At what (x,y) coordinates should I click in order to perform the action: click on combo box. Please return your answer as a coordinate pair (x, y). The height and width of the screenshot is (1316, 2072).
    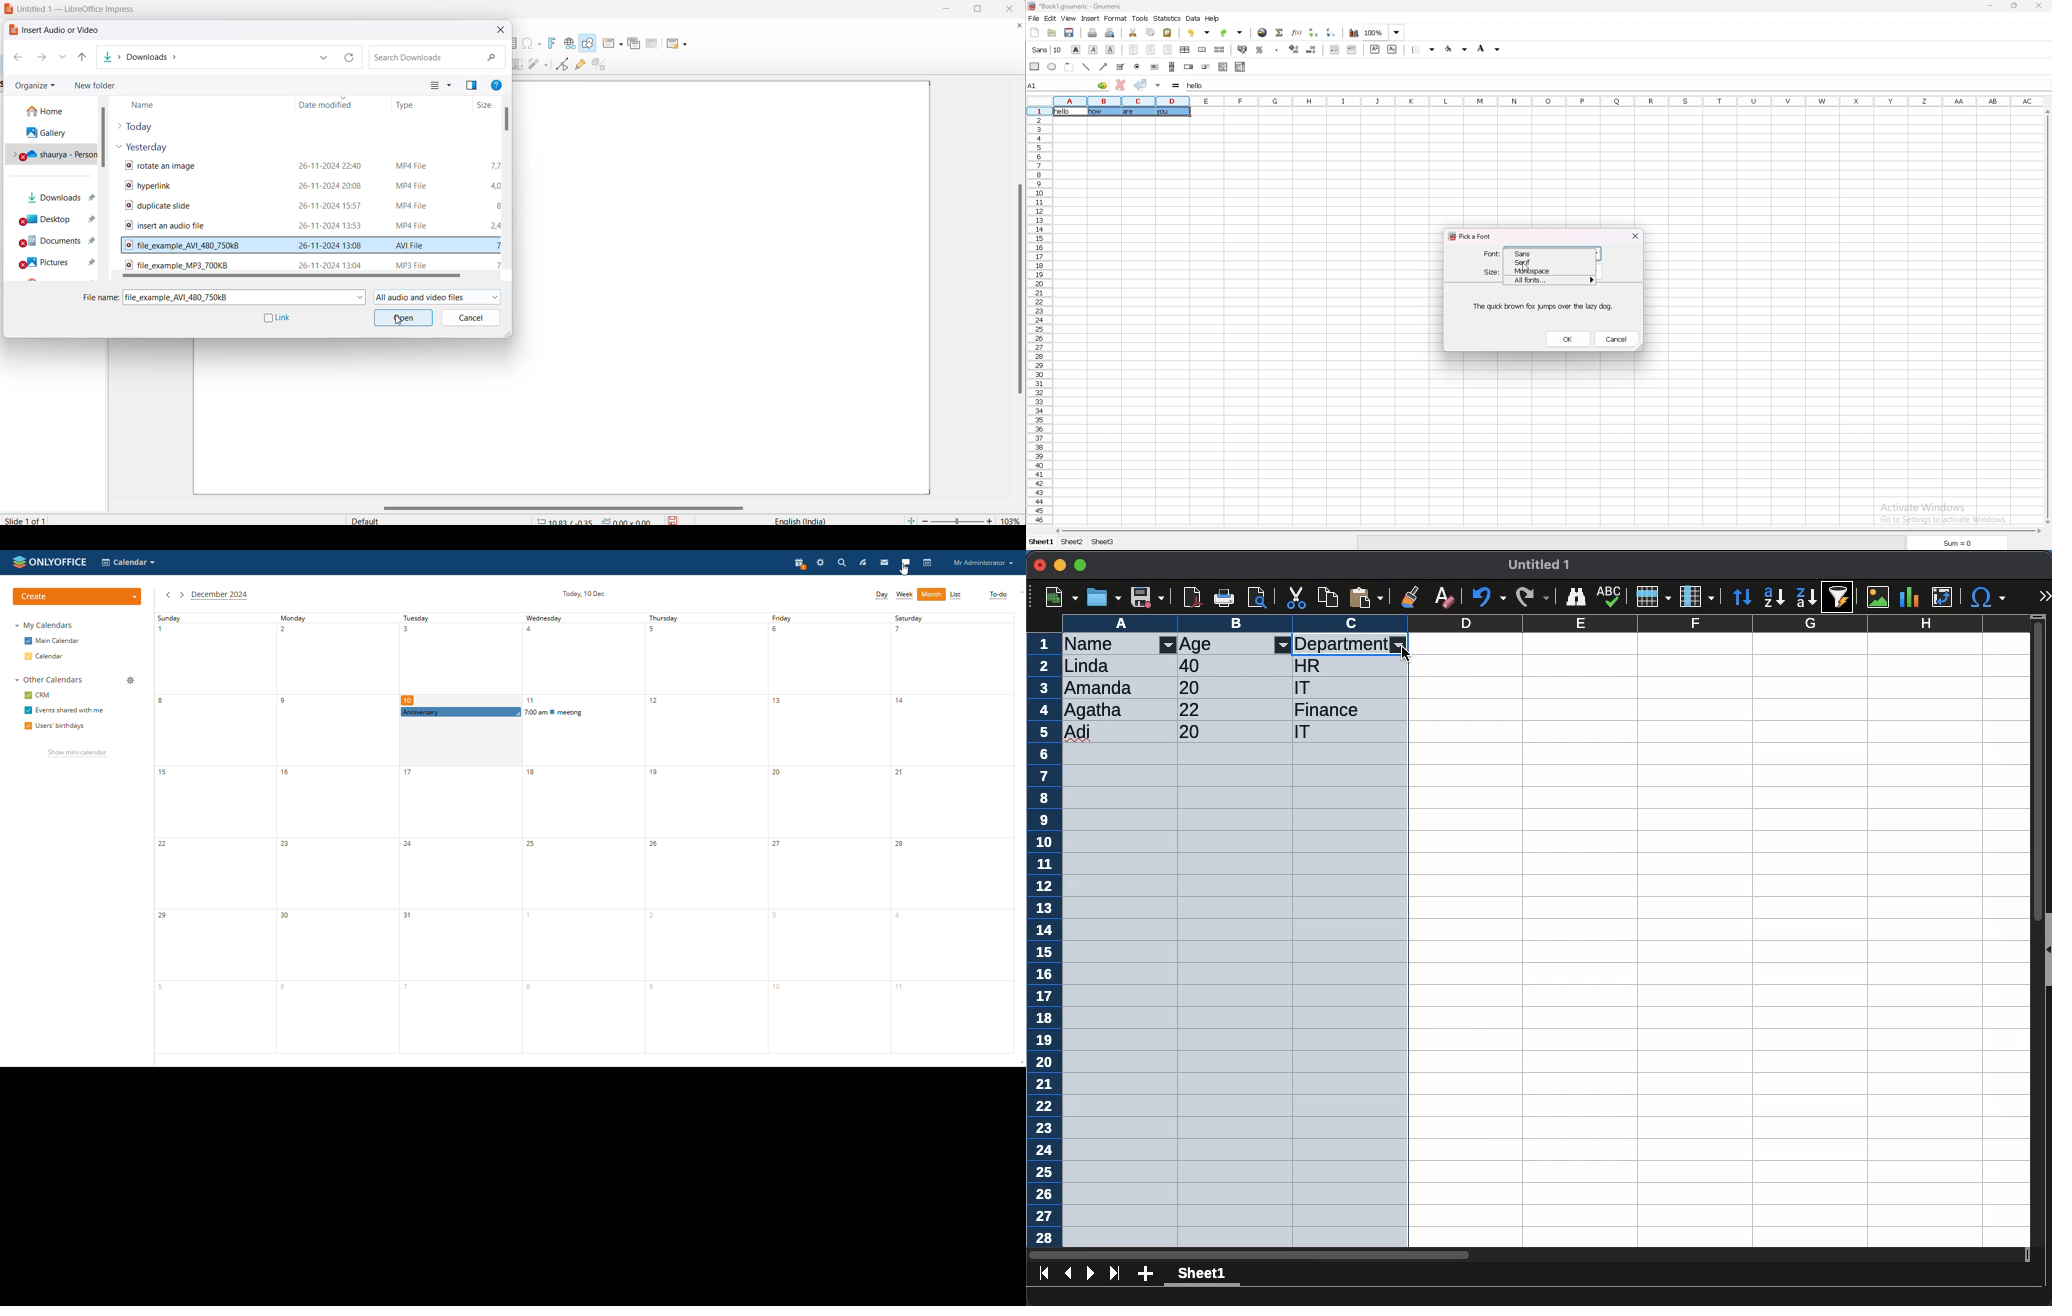
    Looking at the image, I should click on (1240, 67).